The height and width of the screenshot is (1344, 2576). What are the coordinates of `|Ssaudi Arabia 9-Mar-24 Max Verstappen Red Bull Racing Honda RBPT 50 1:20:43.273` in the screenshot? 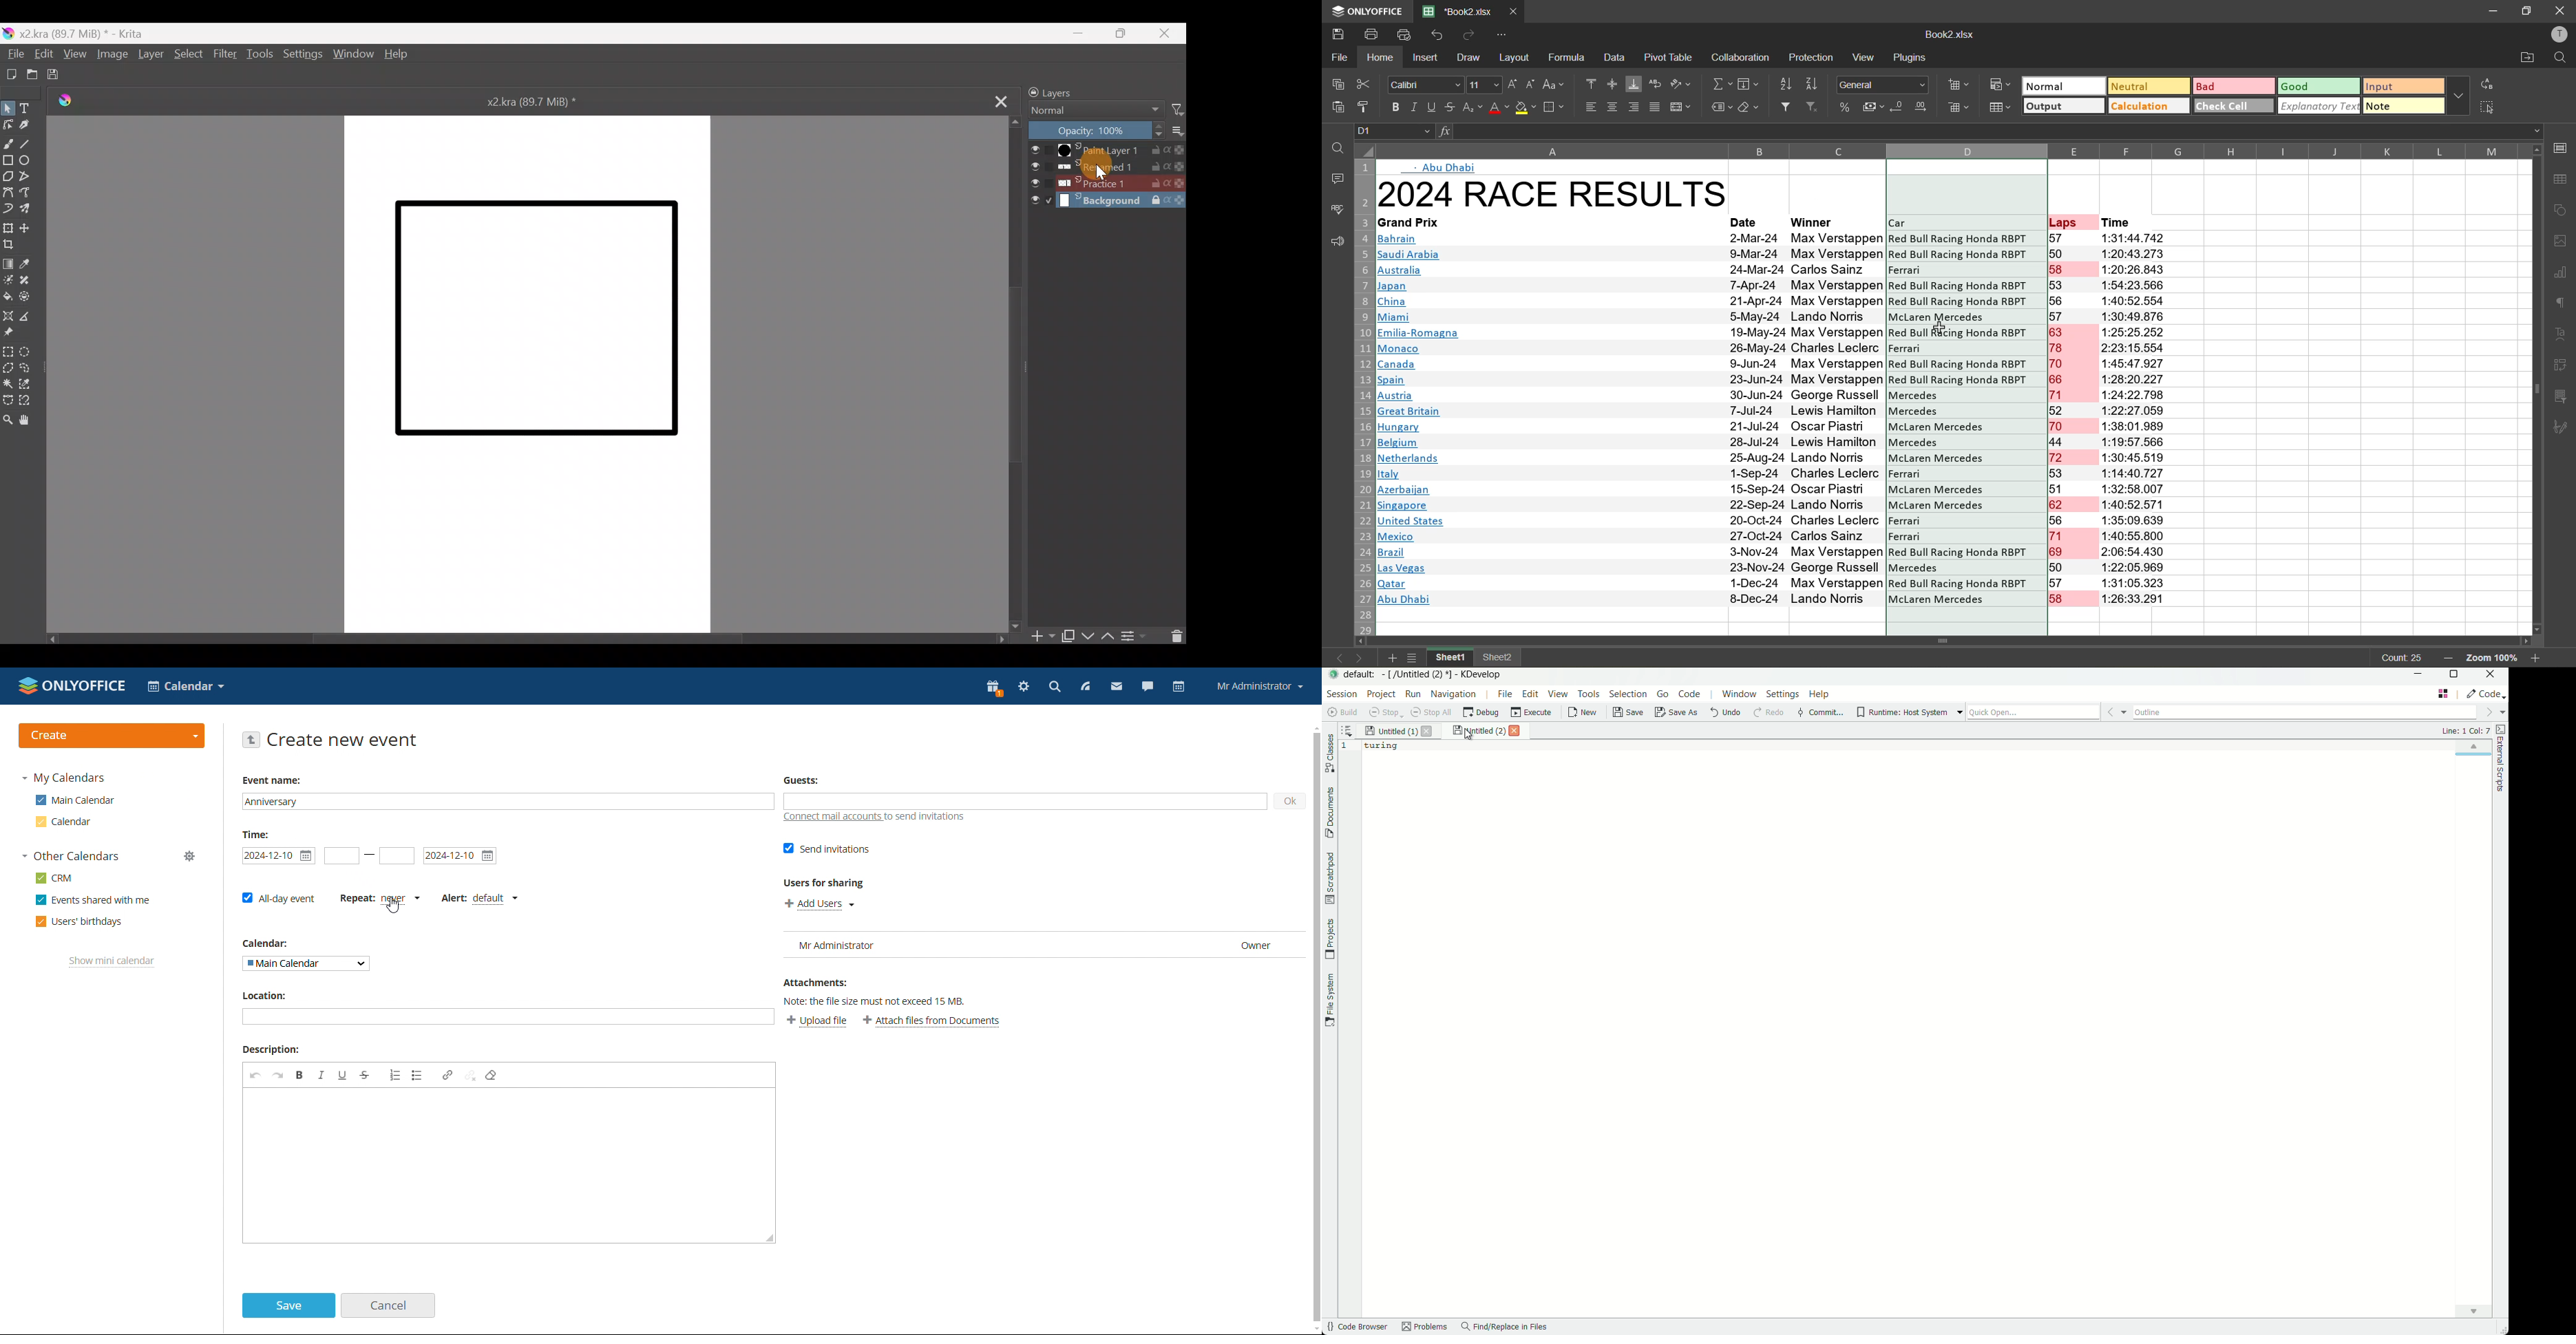 It's located at (1771, 253).